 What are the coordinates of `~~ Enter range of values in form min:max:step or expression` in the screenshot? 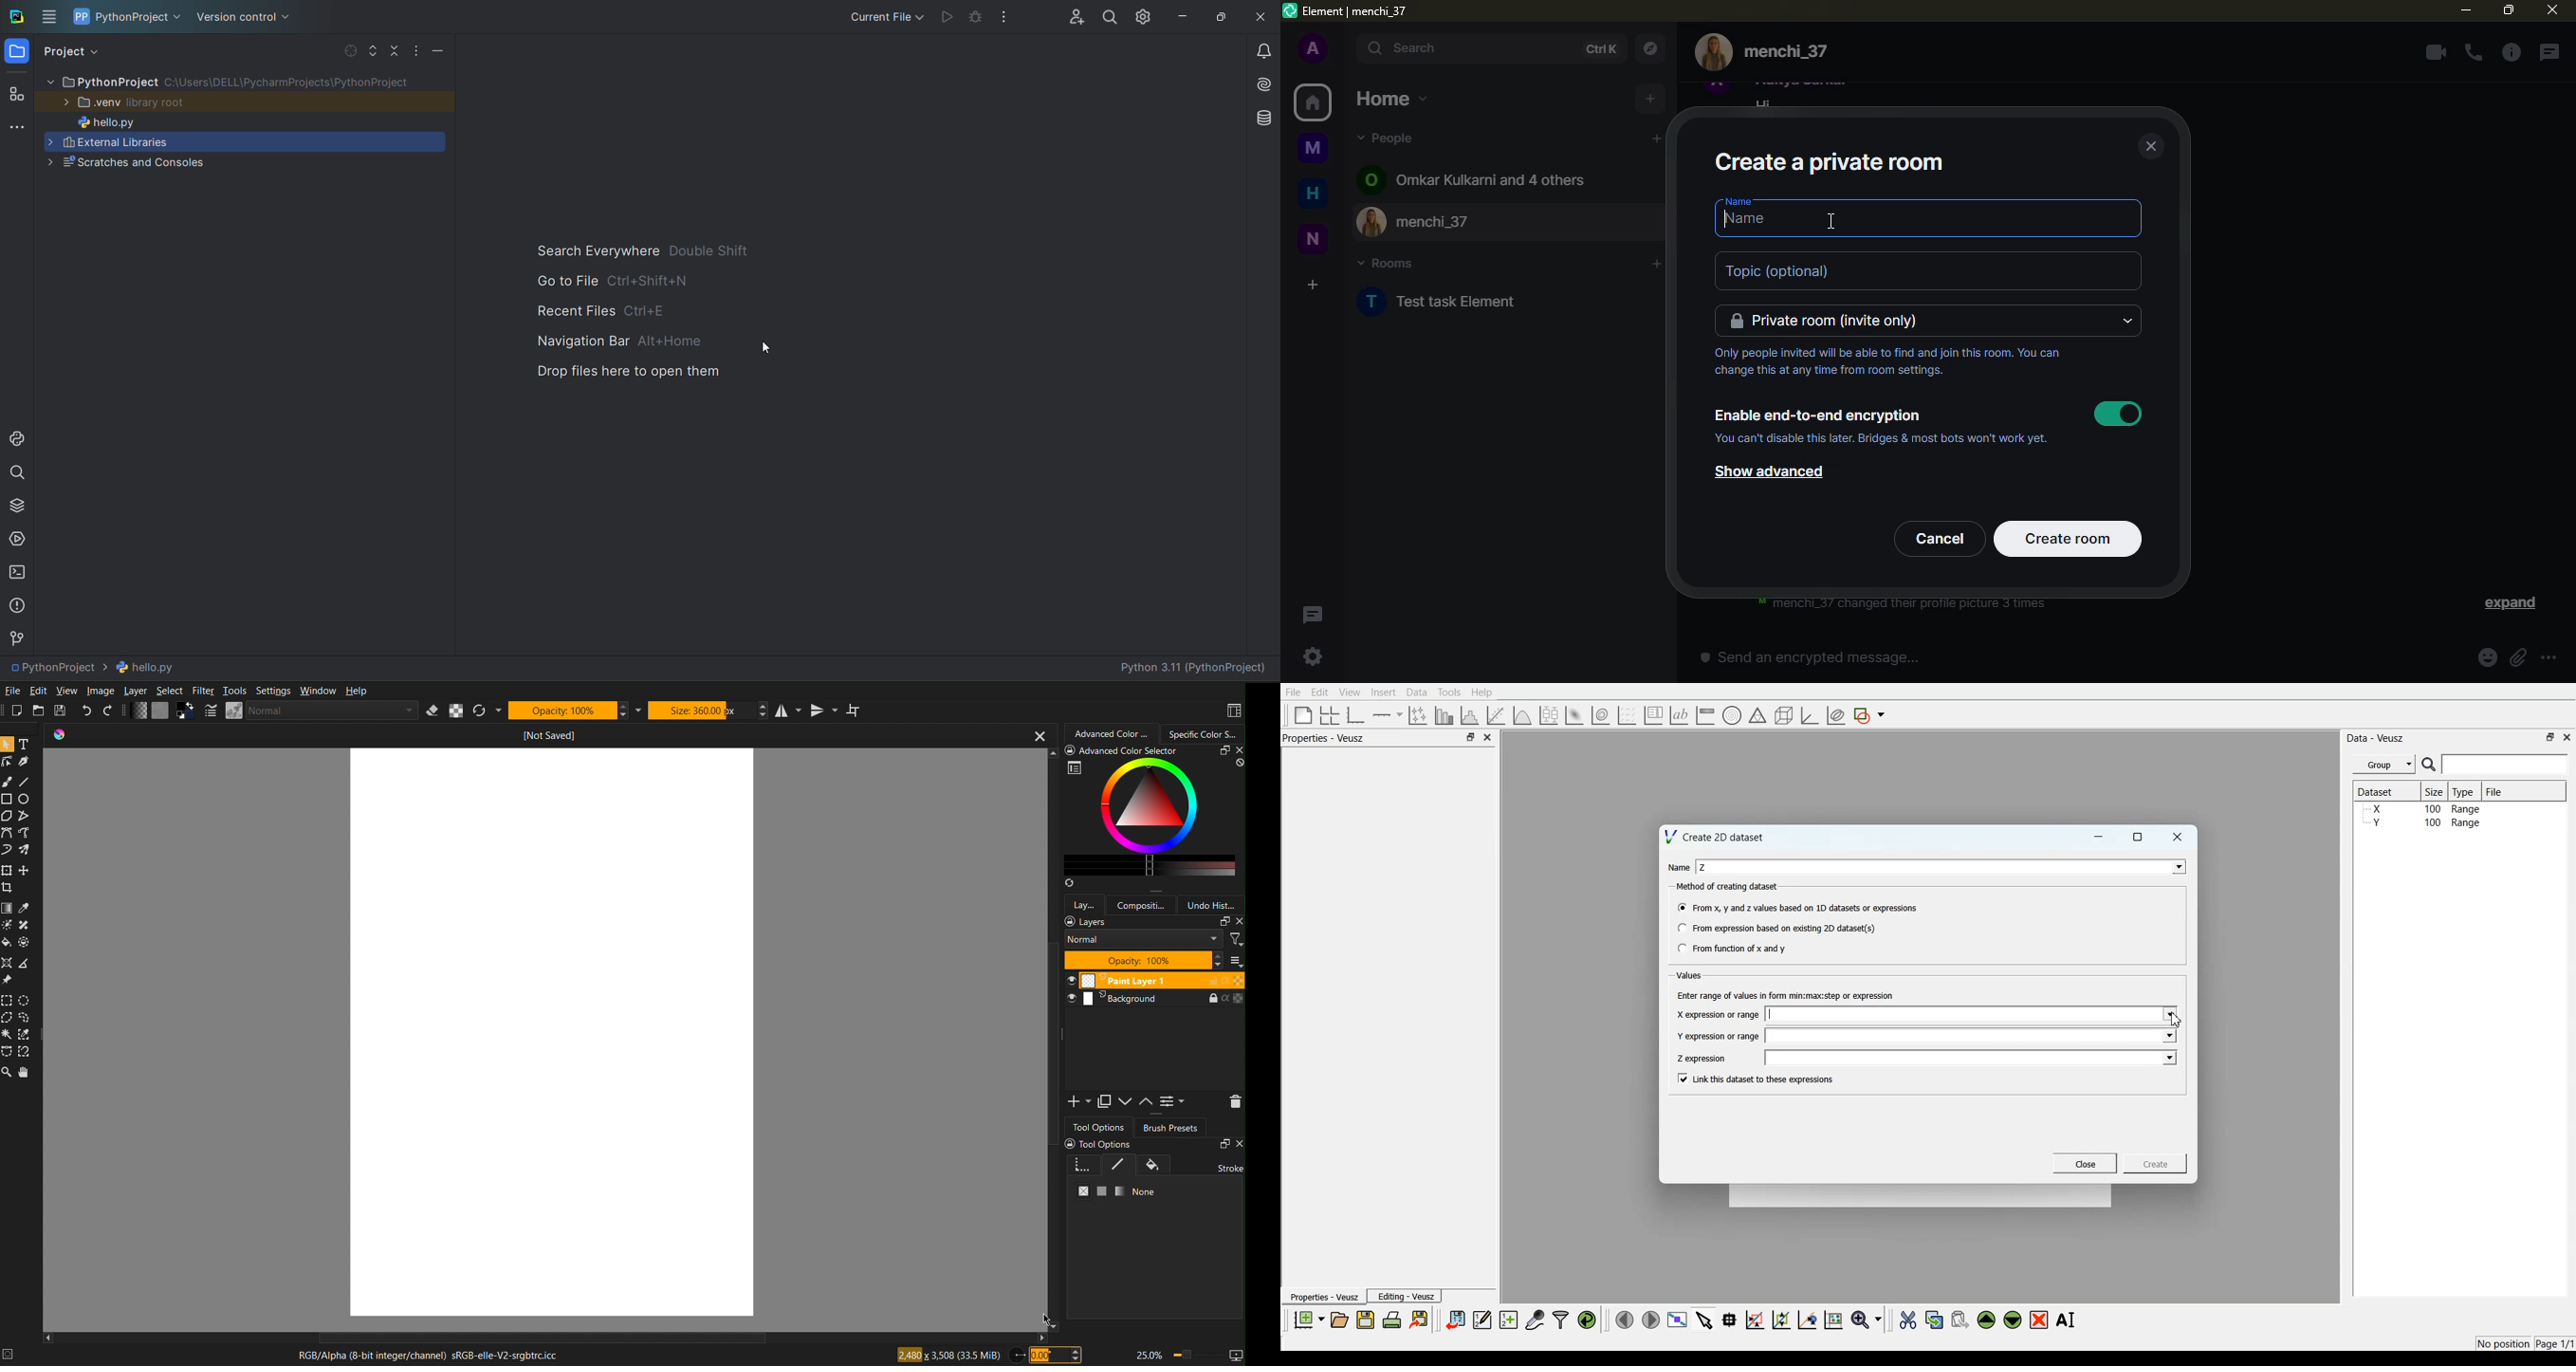 It's located at (1786, 995).